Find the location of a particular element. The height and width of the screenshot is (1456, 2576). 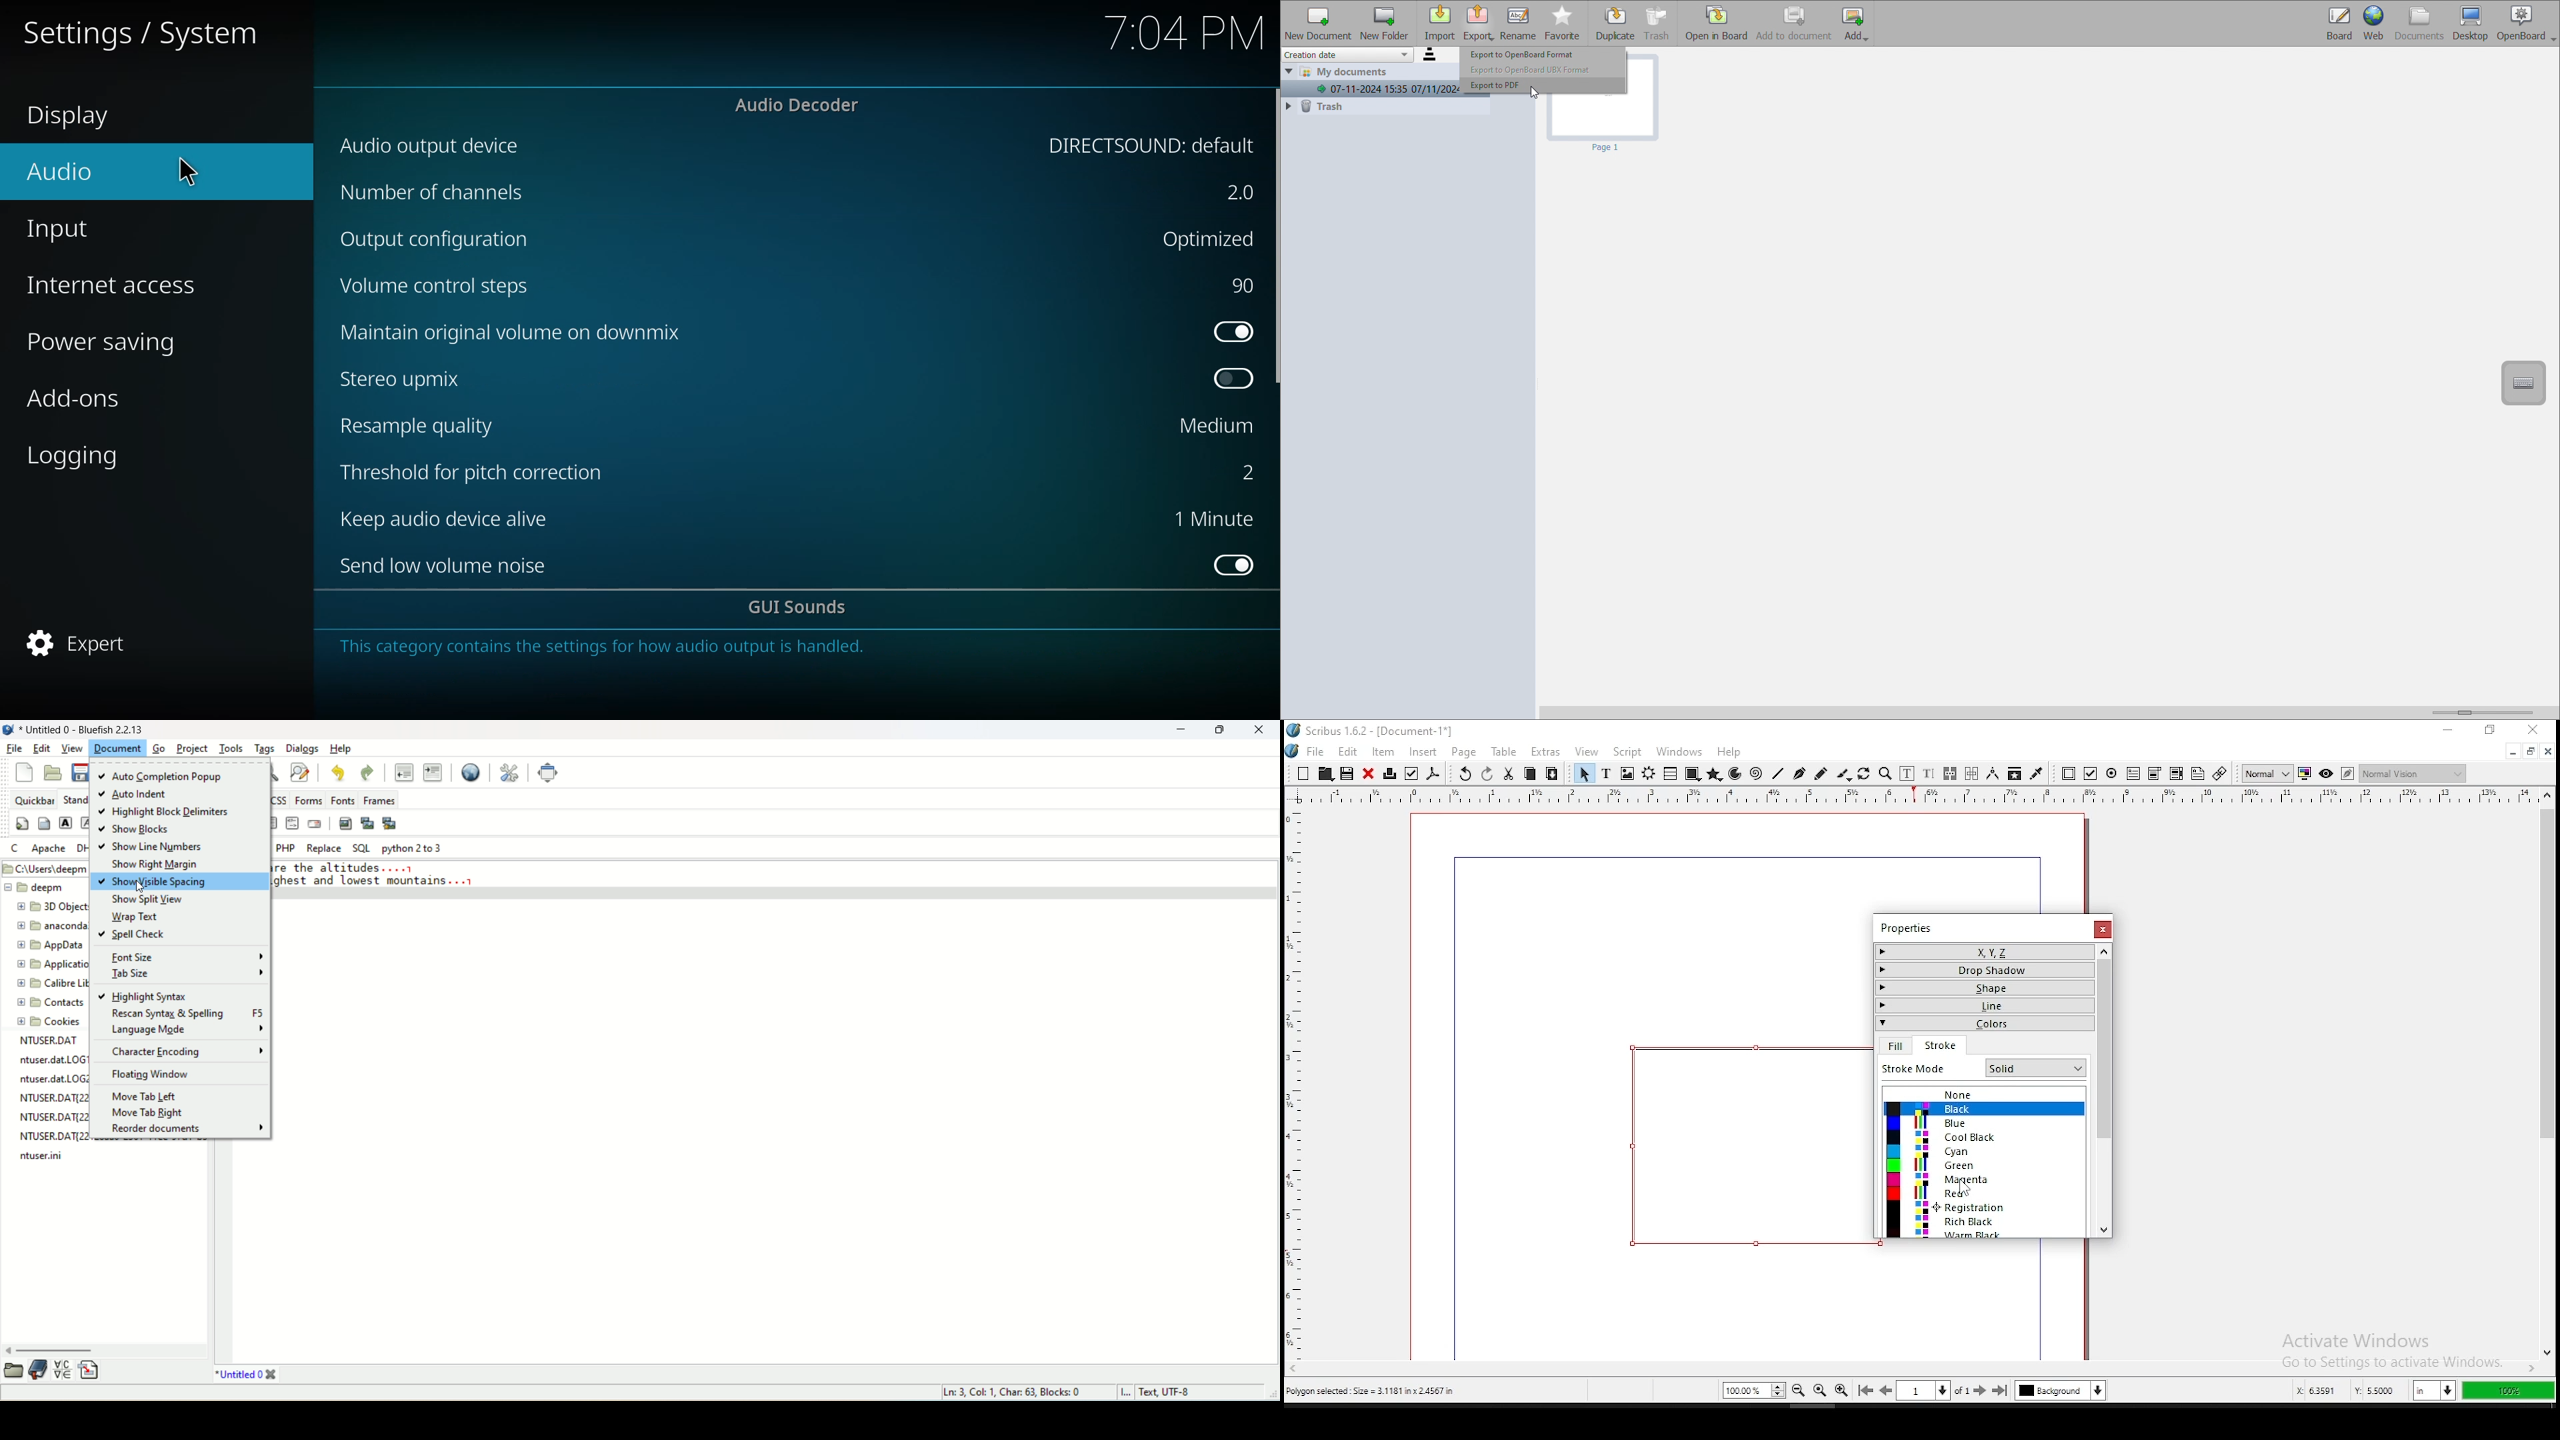

extras is located at coordinates (1545, 752).